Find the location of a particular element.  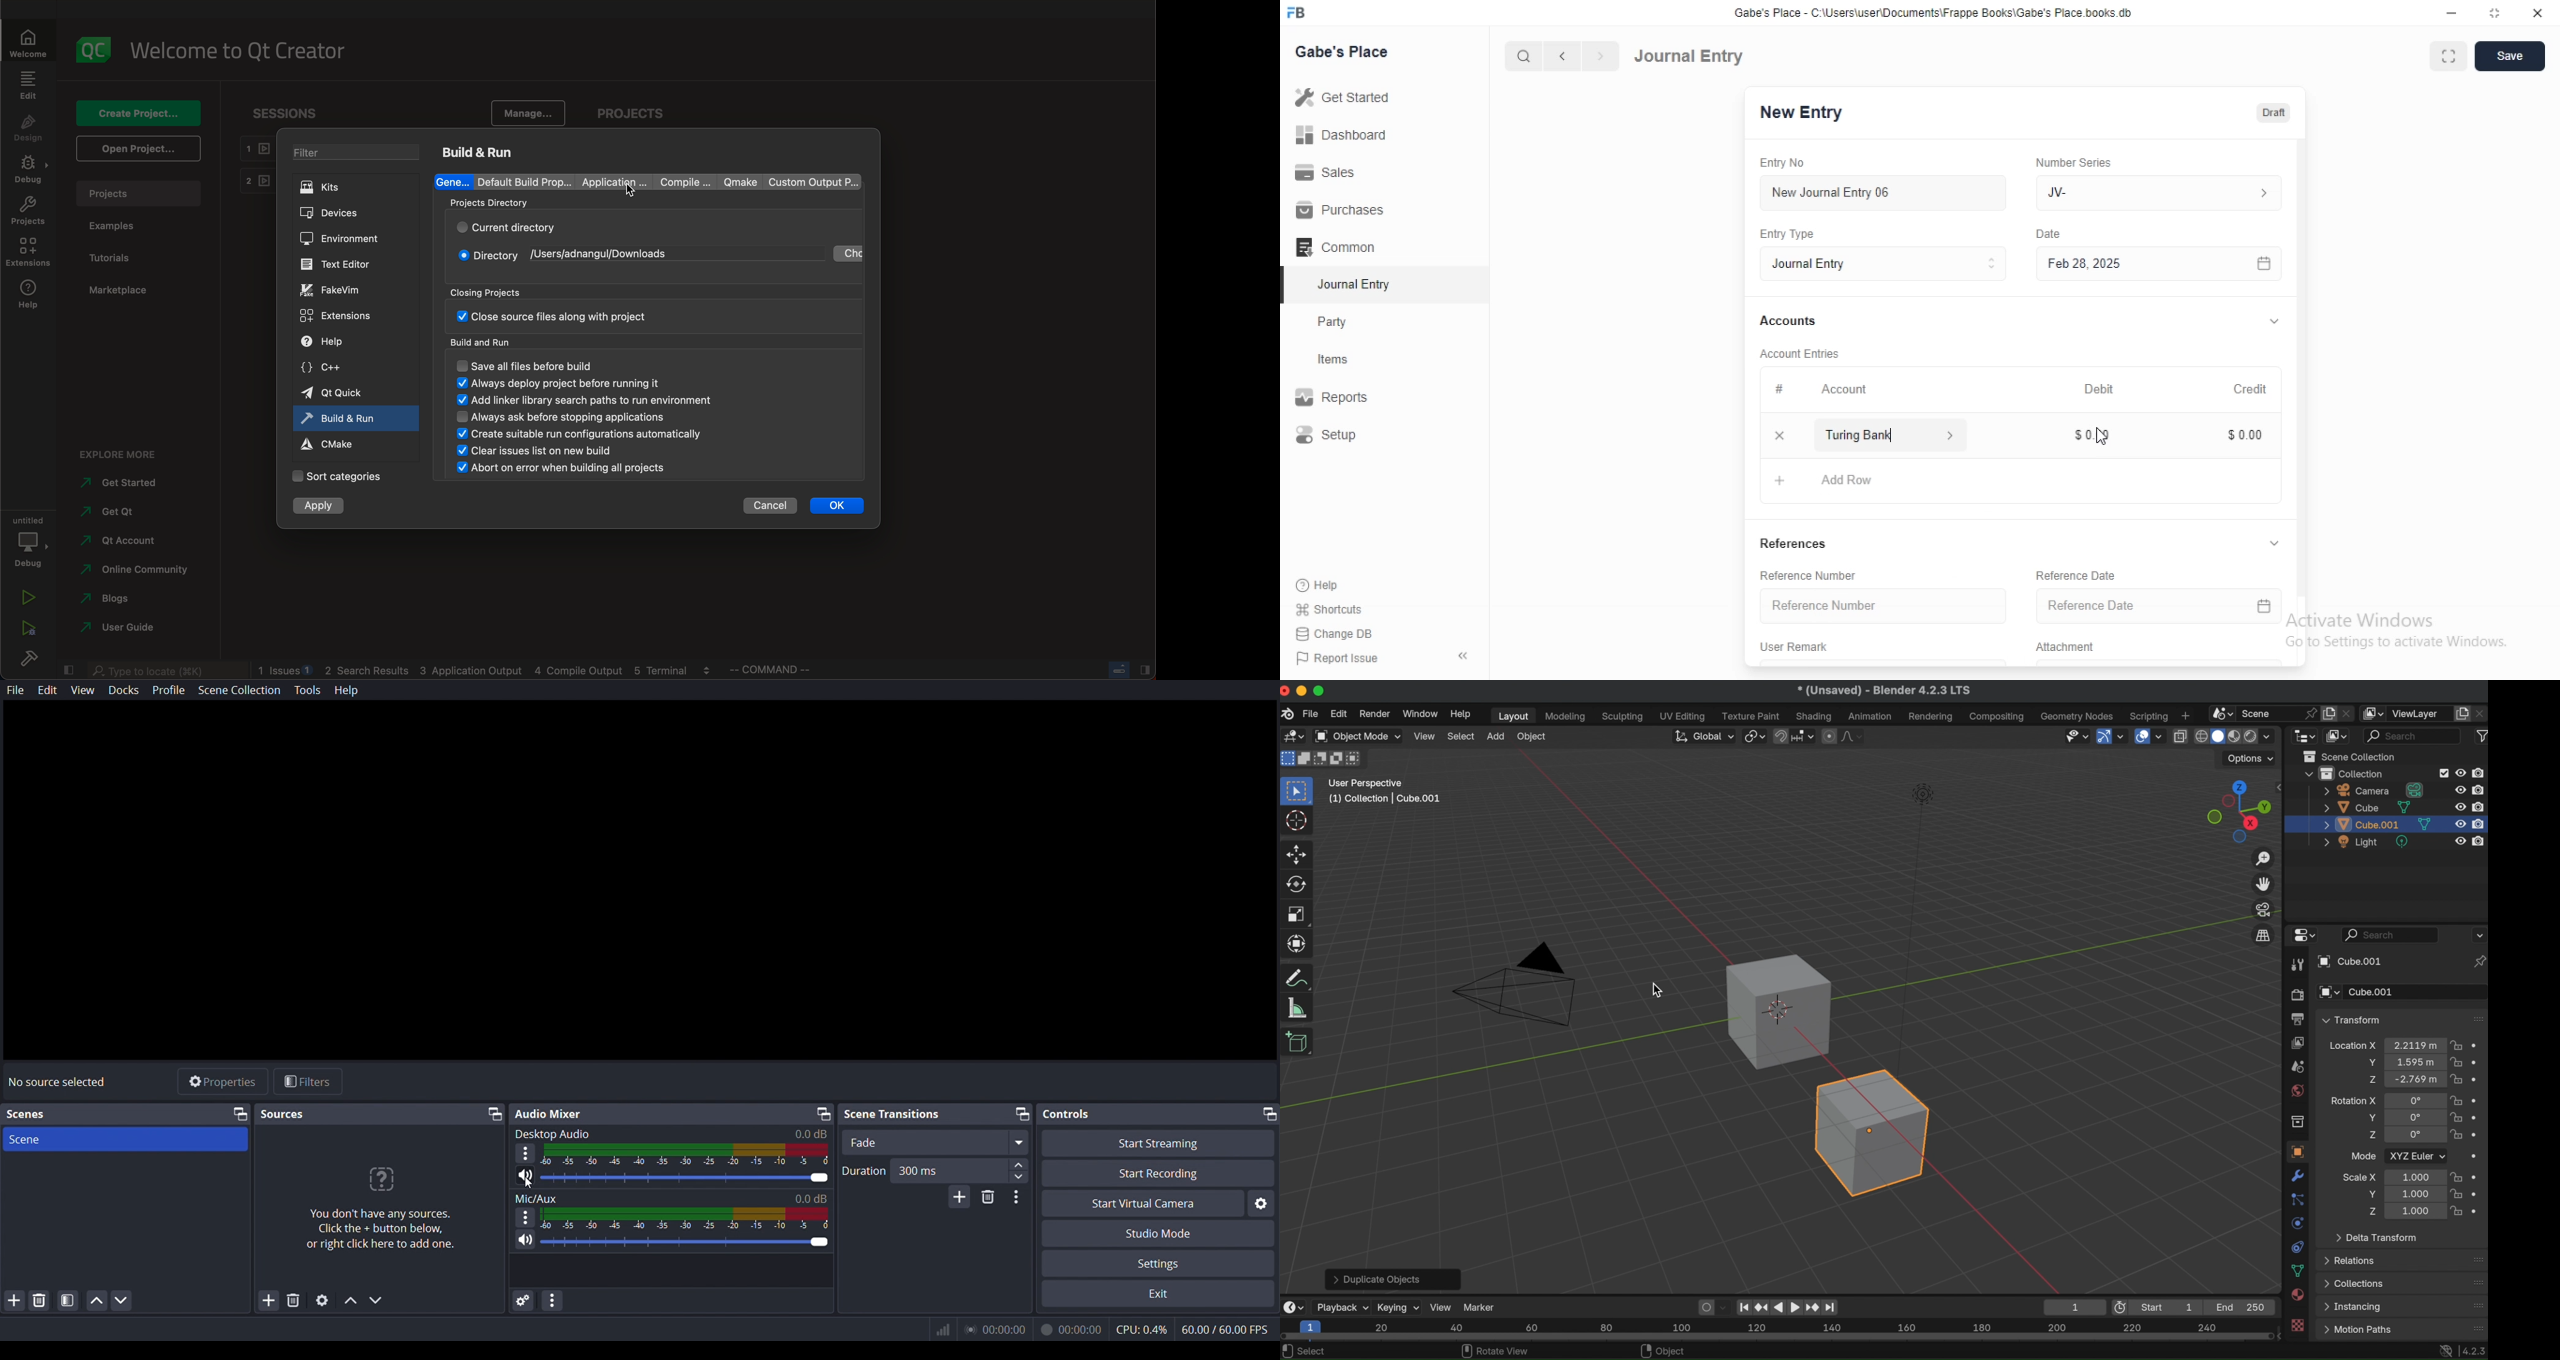

transform is located at coordinates (1300, 978).